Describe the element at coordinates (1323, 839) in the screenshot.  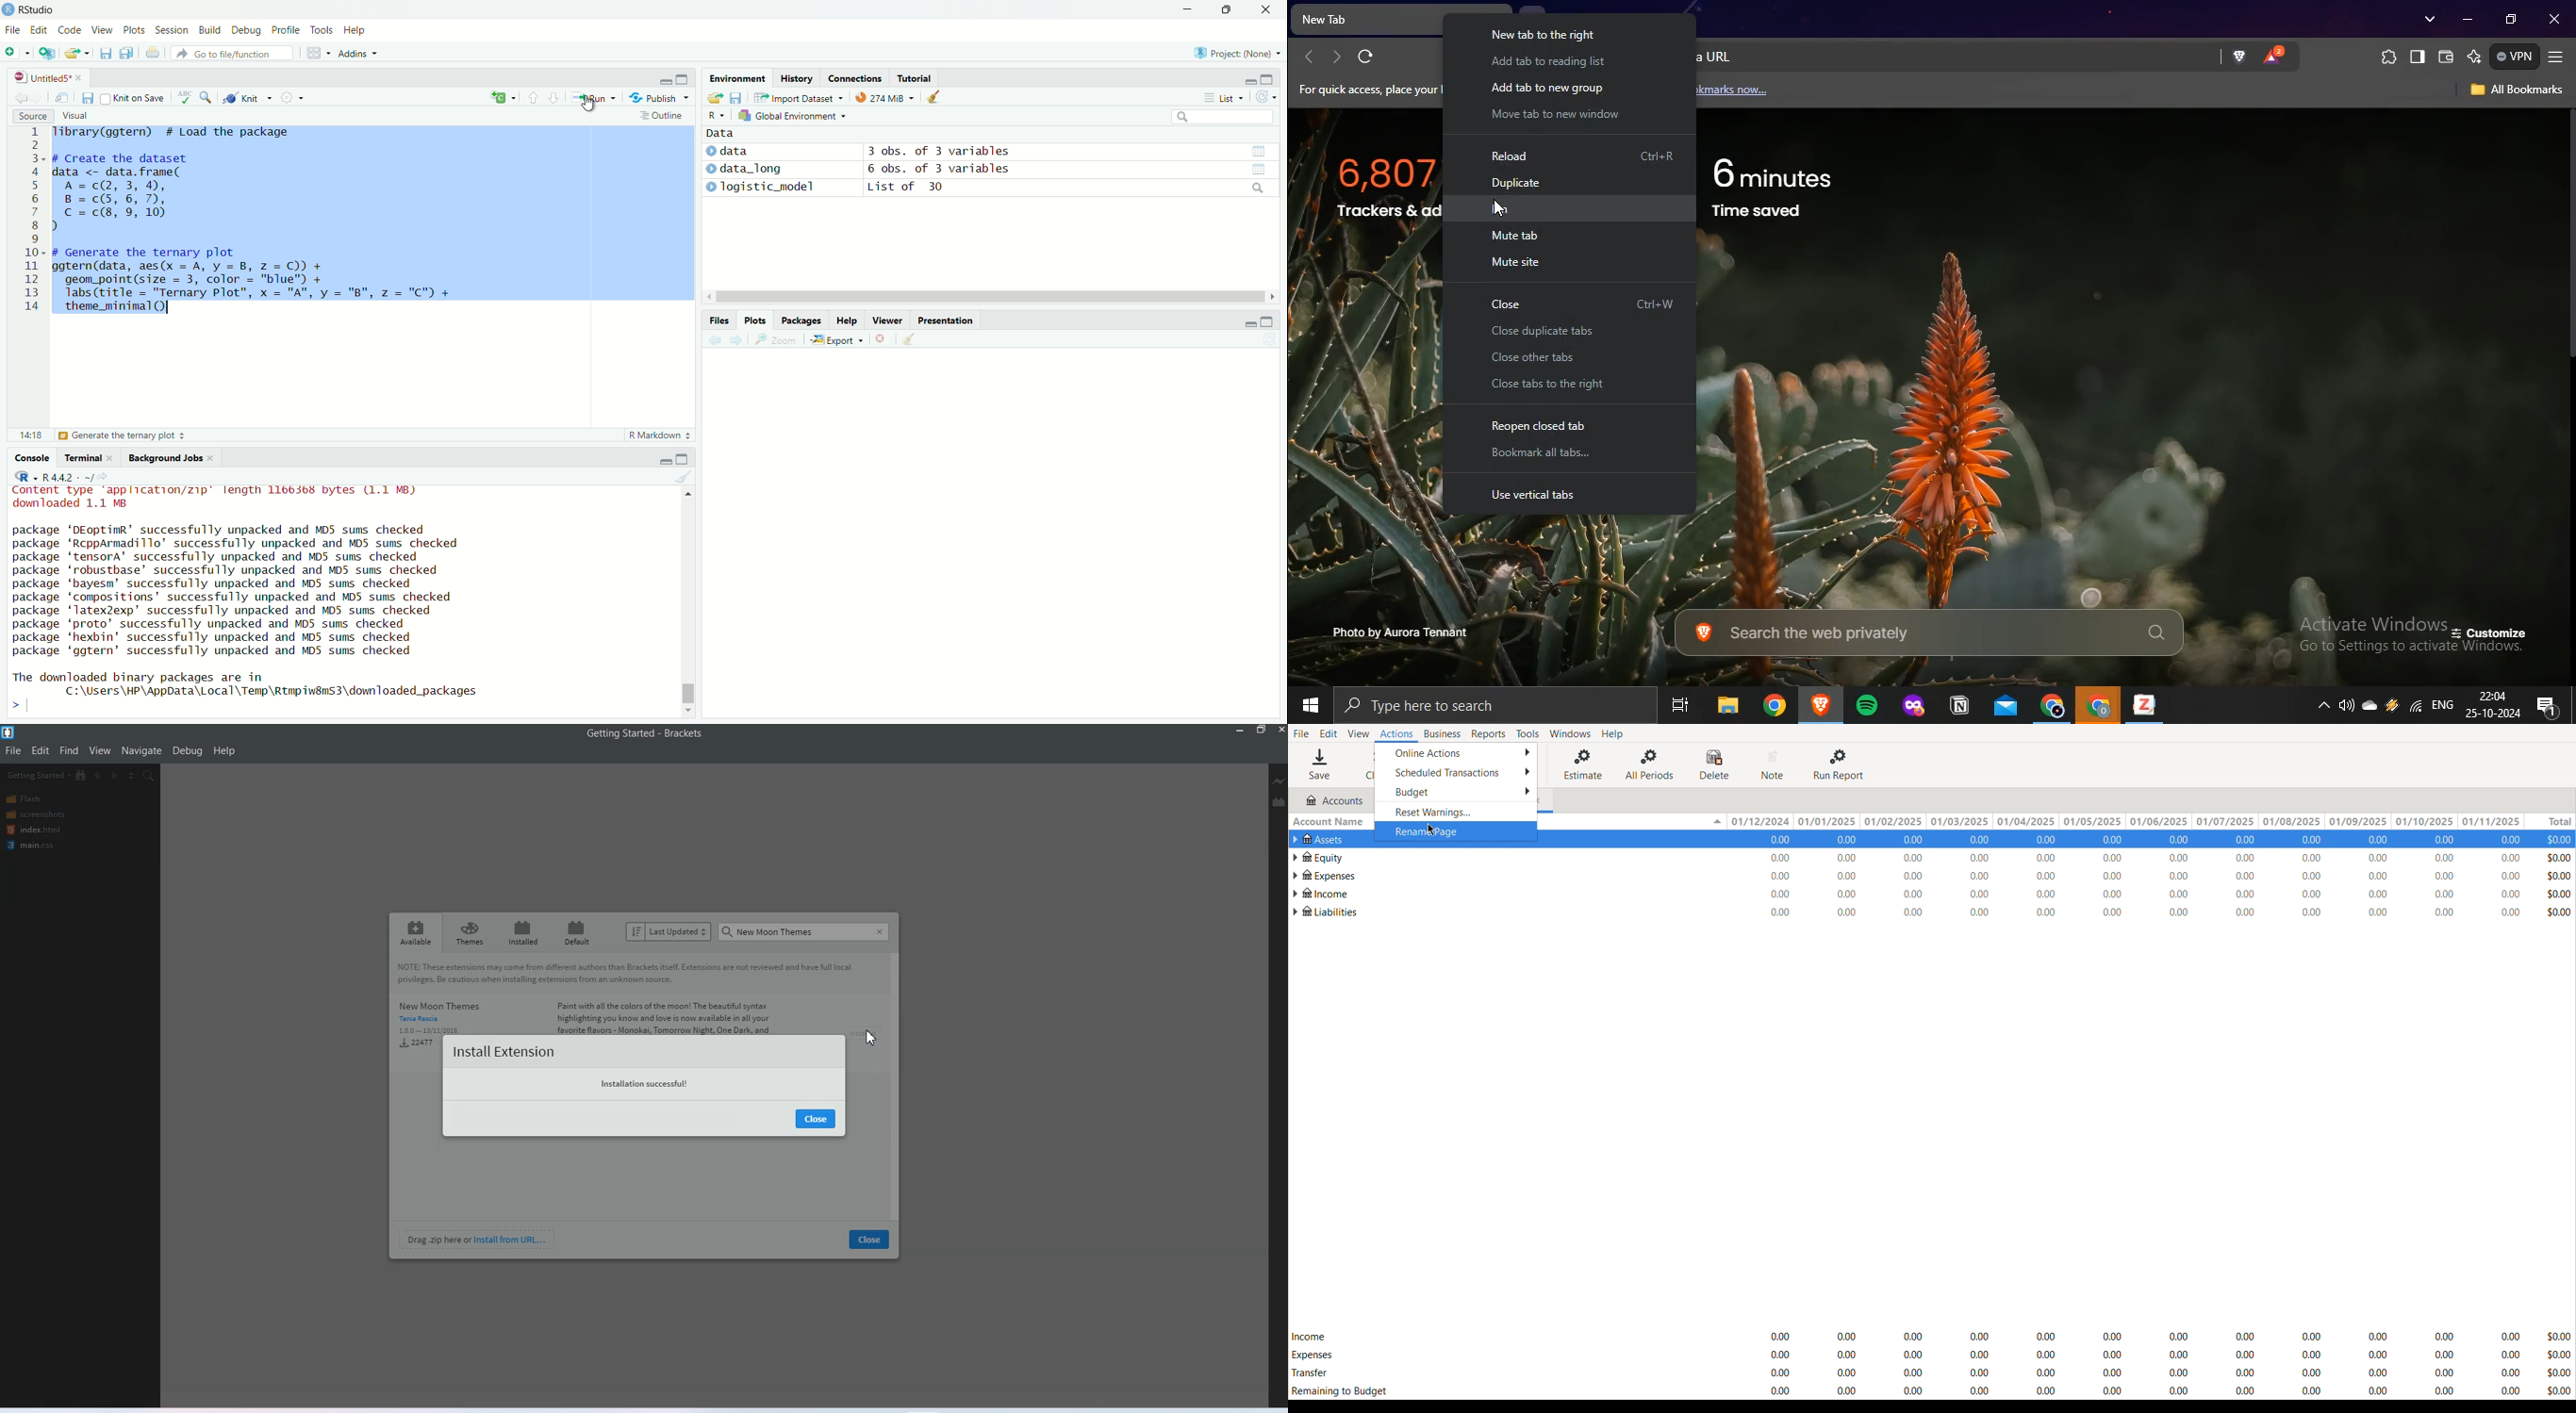
I see `Assets` at that location.